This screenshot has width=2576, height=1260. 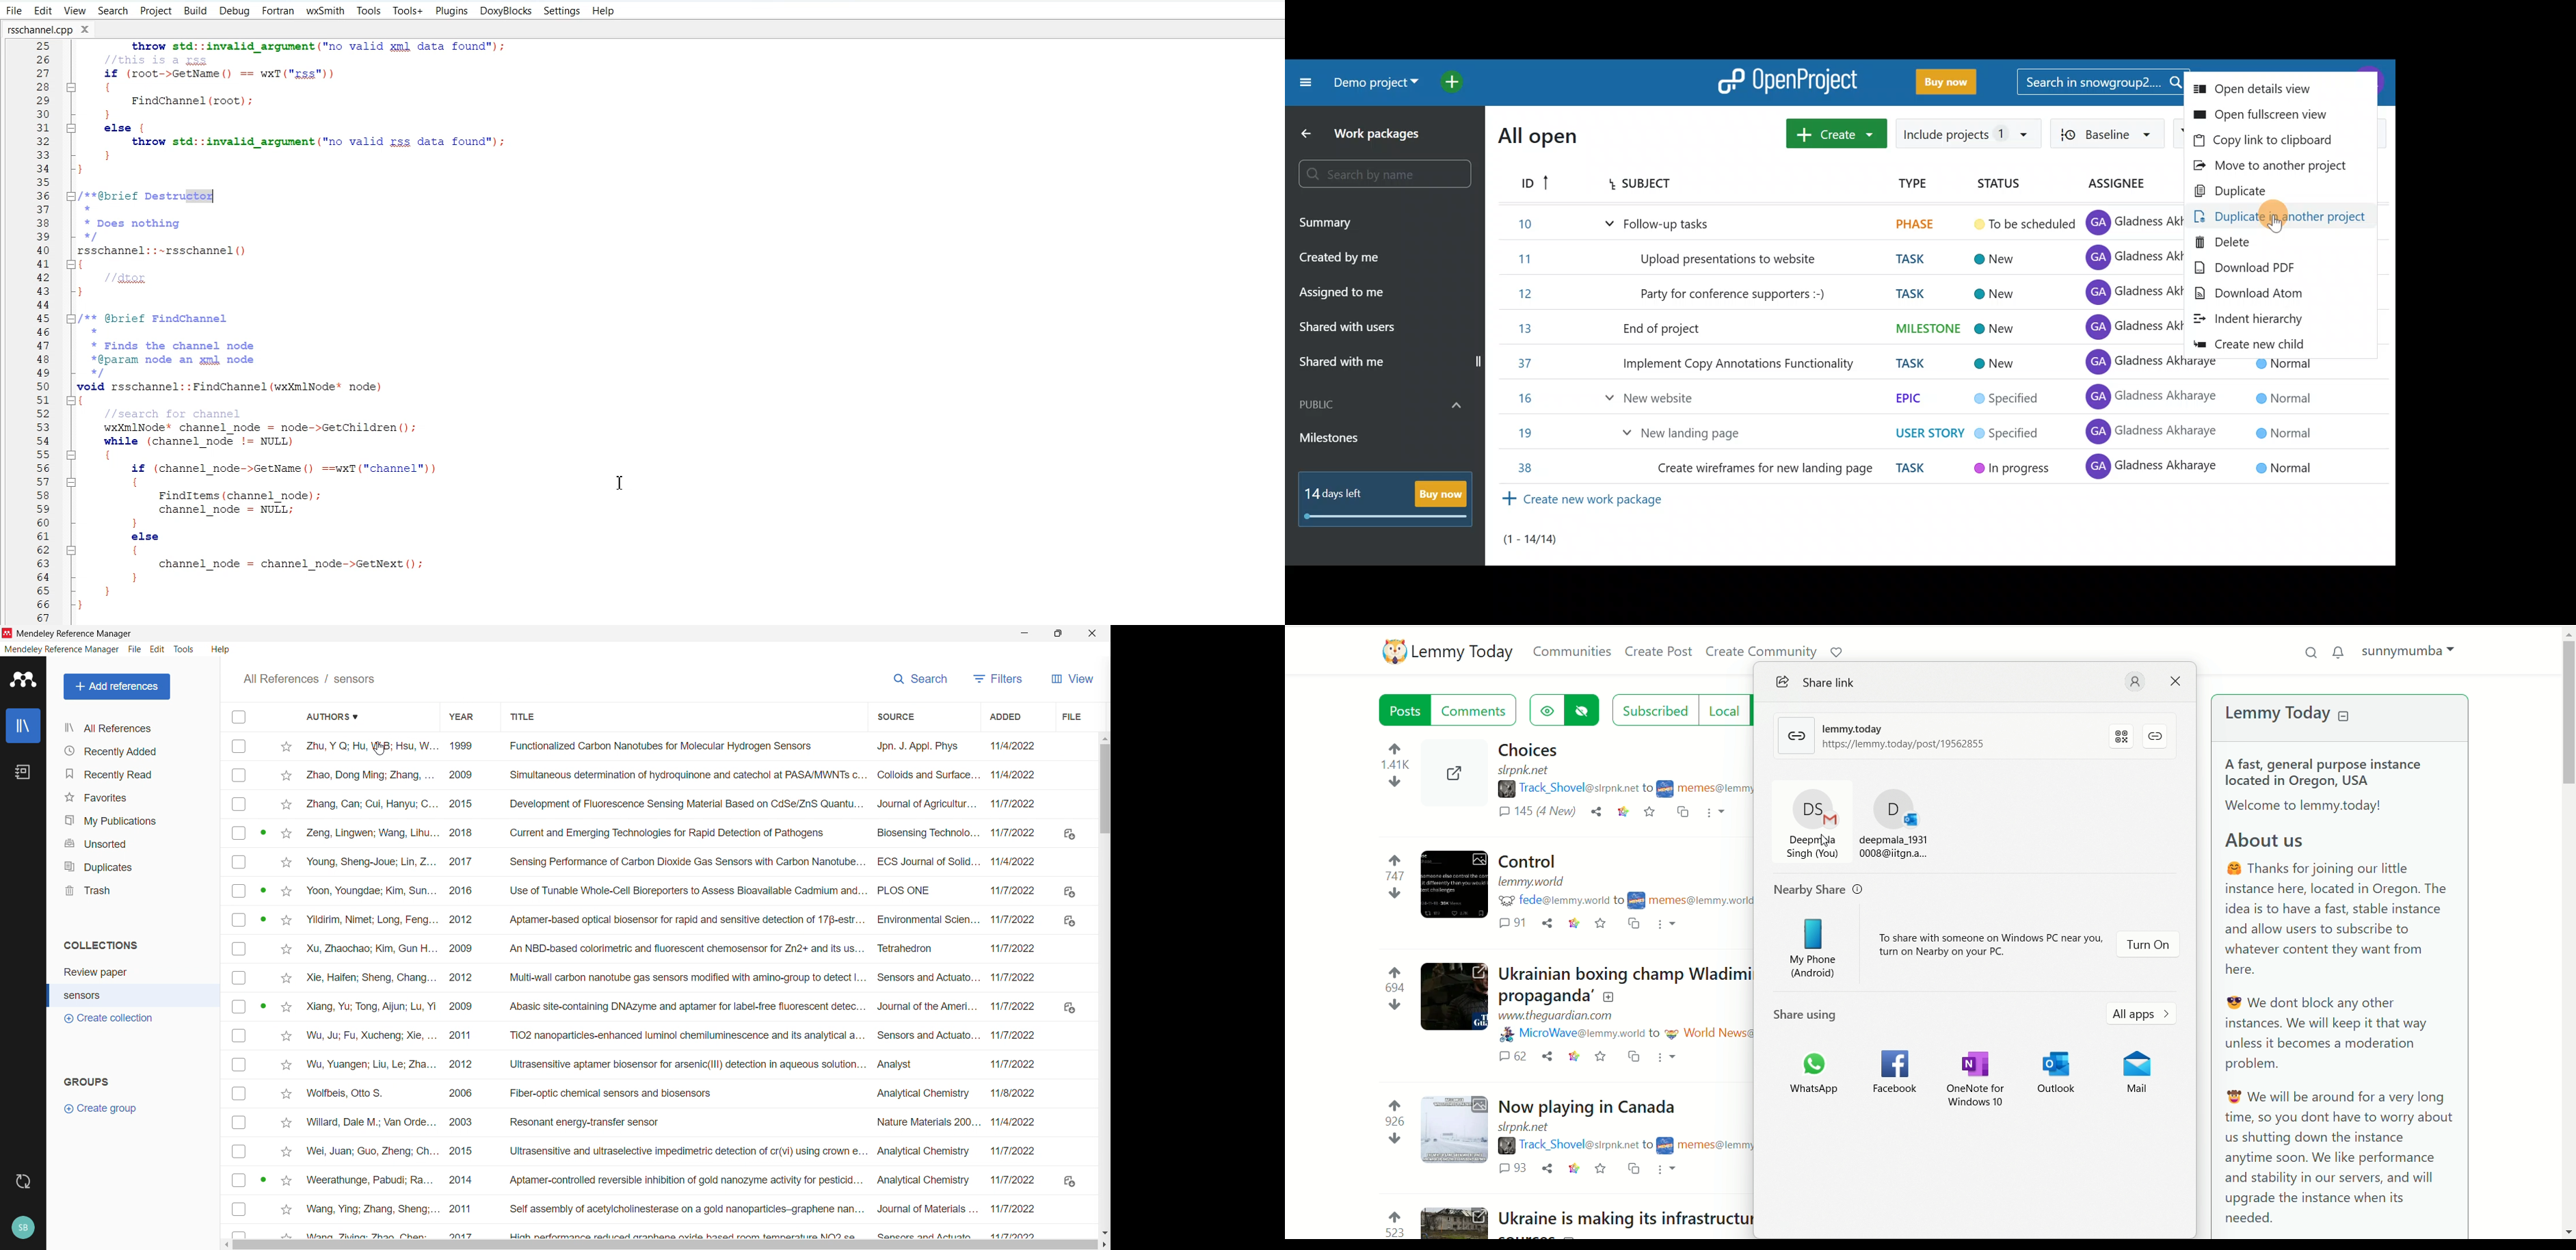 What do you see at coordinates (1007, 716) in the screenshot?
I see `Sort by date added ` at bounding box center [1007, 716].